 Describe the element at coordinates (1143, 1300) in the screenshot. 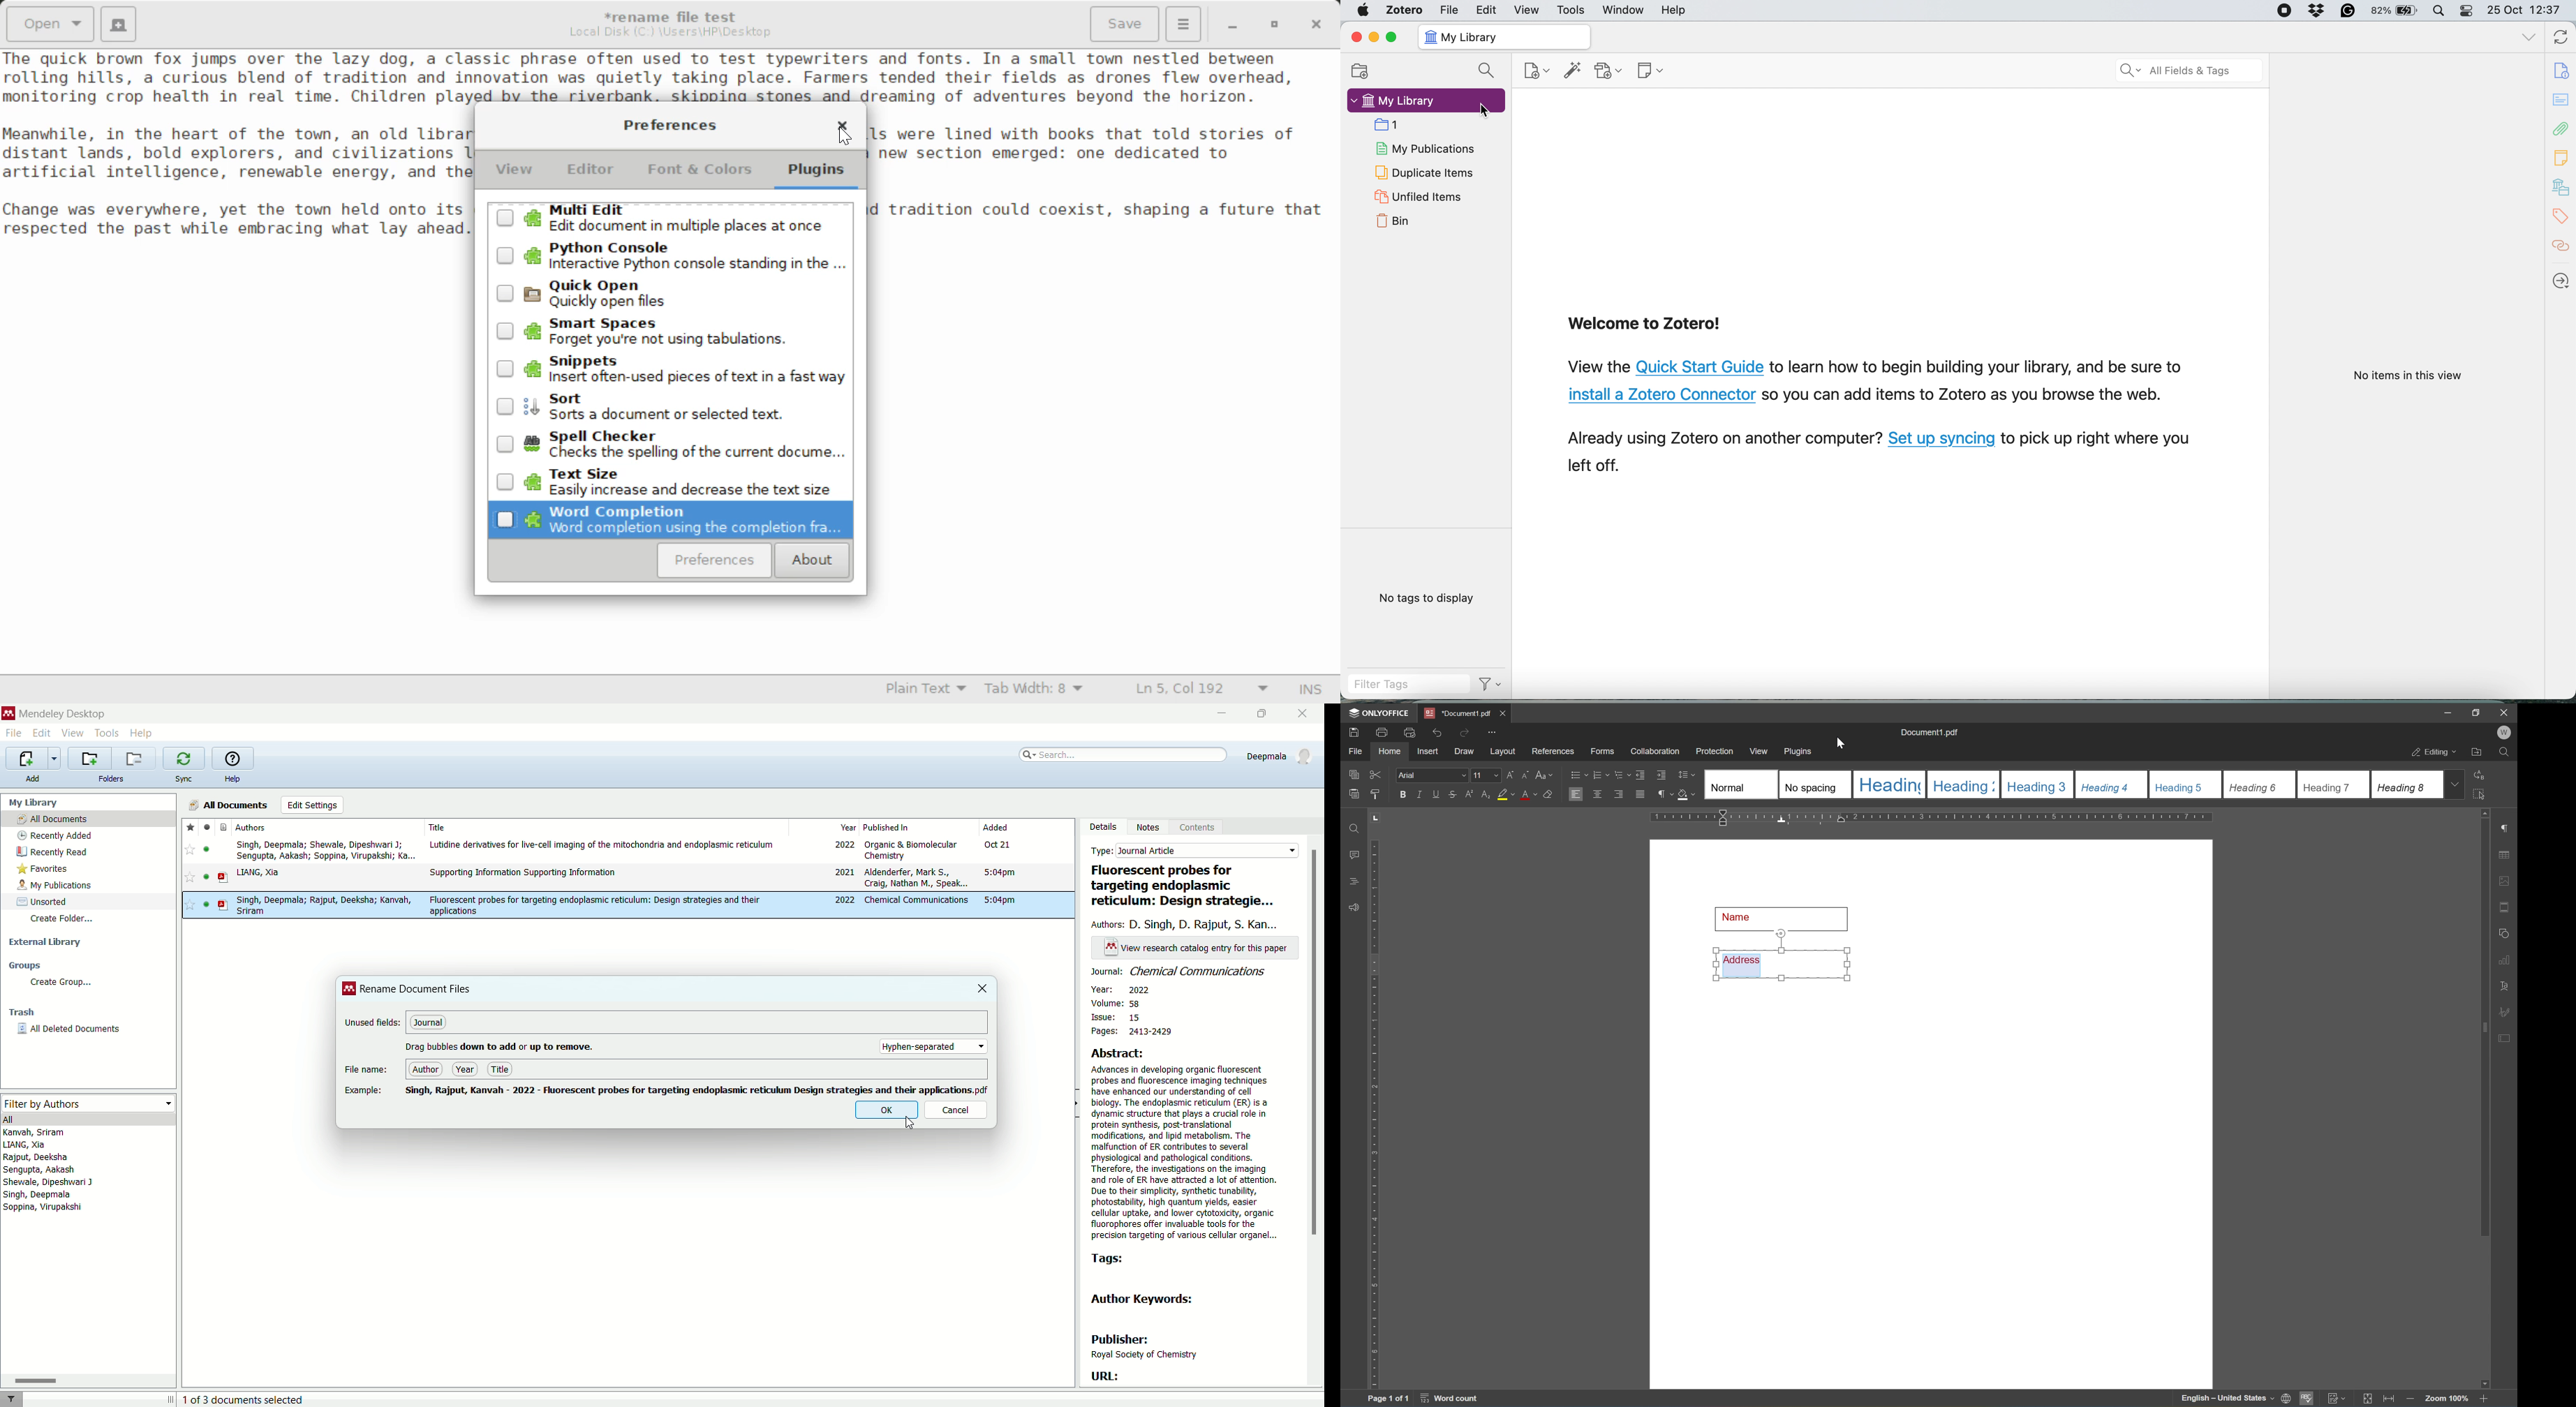

I see `author keywords` at that location.